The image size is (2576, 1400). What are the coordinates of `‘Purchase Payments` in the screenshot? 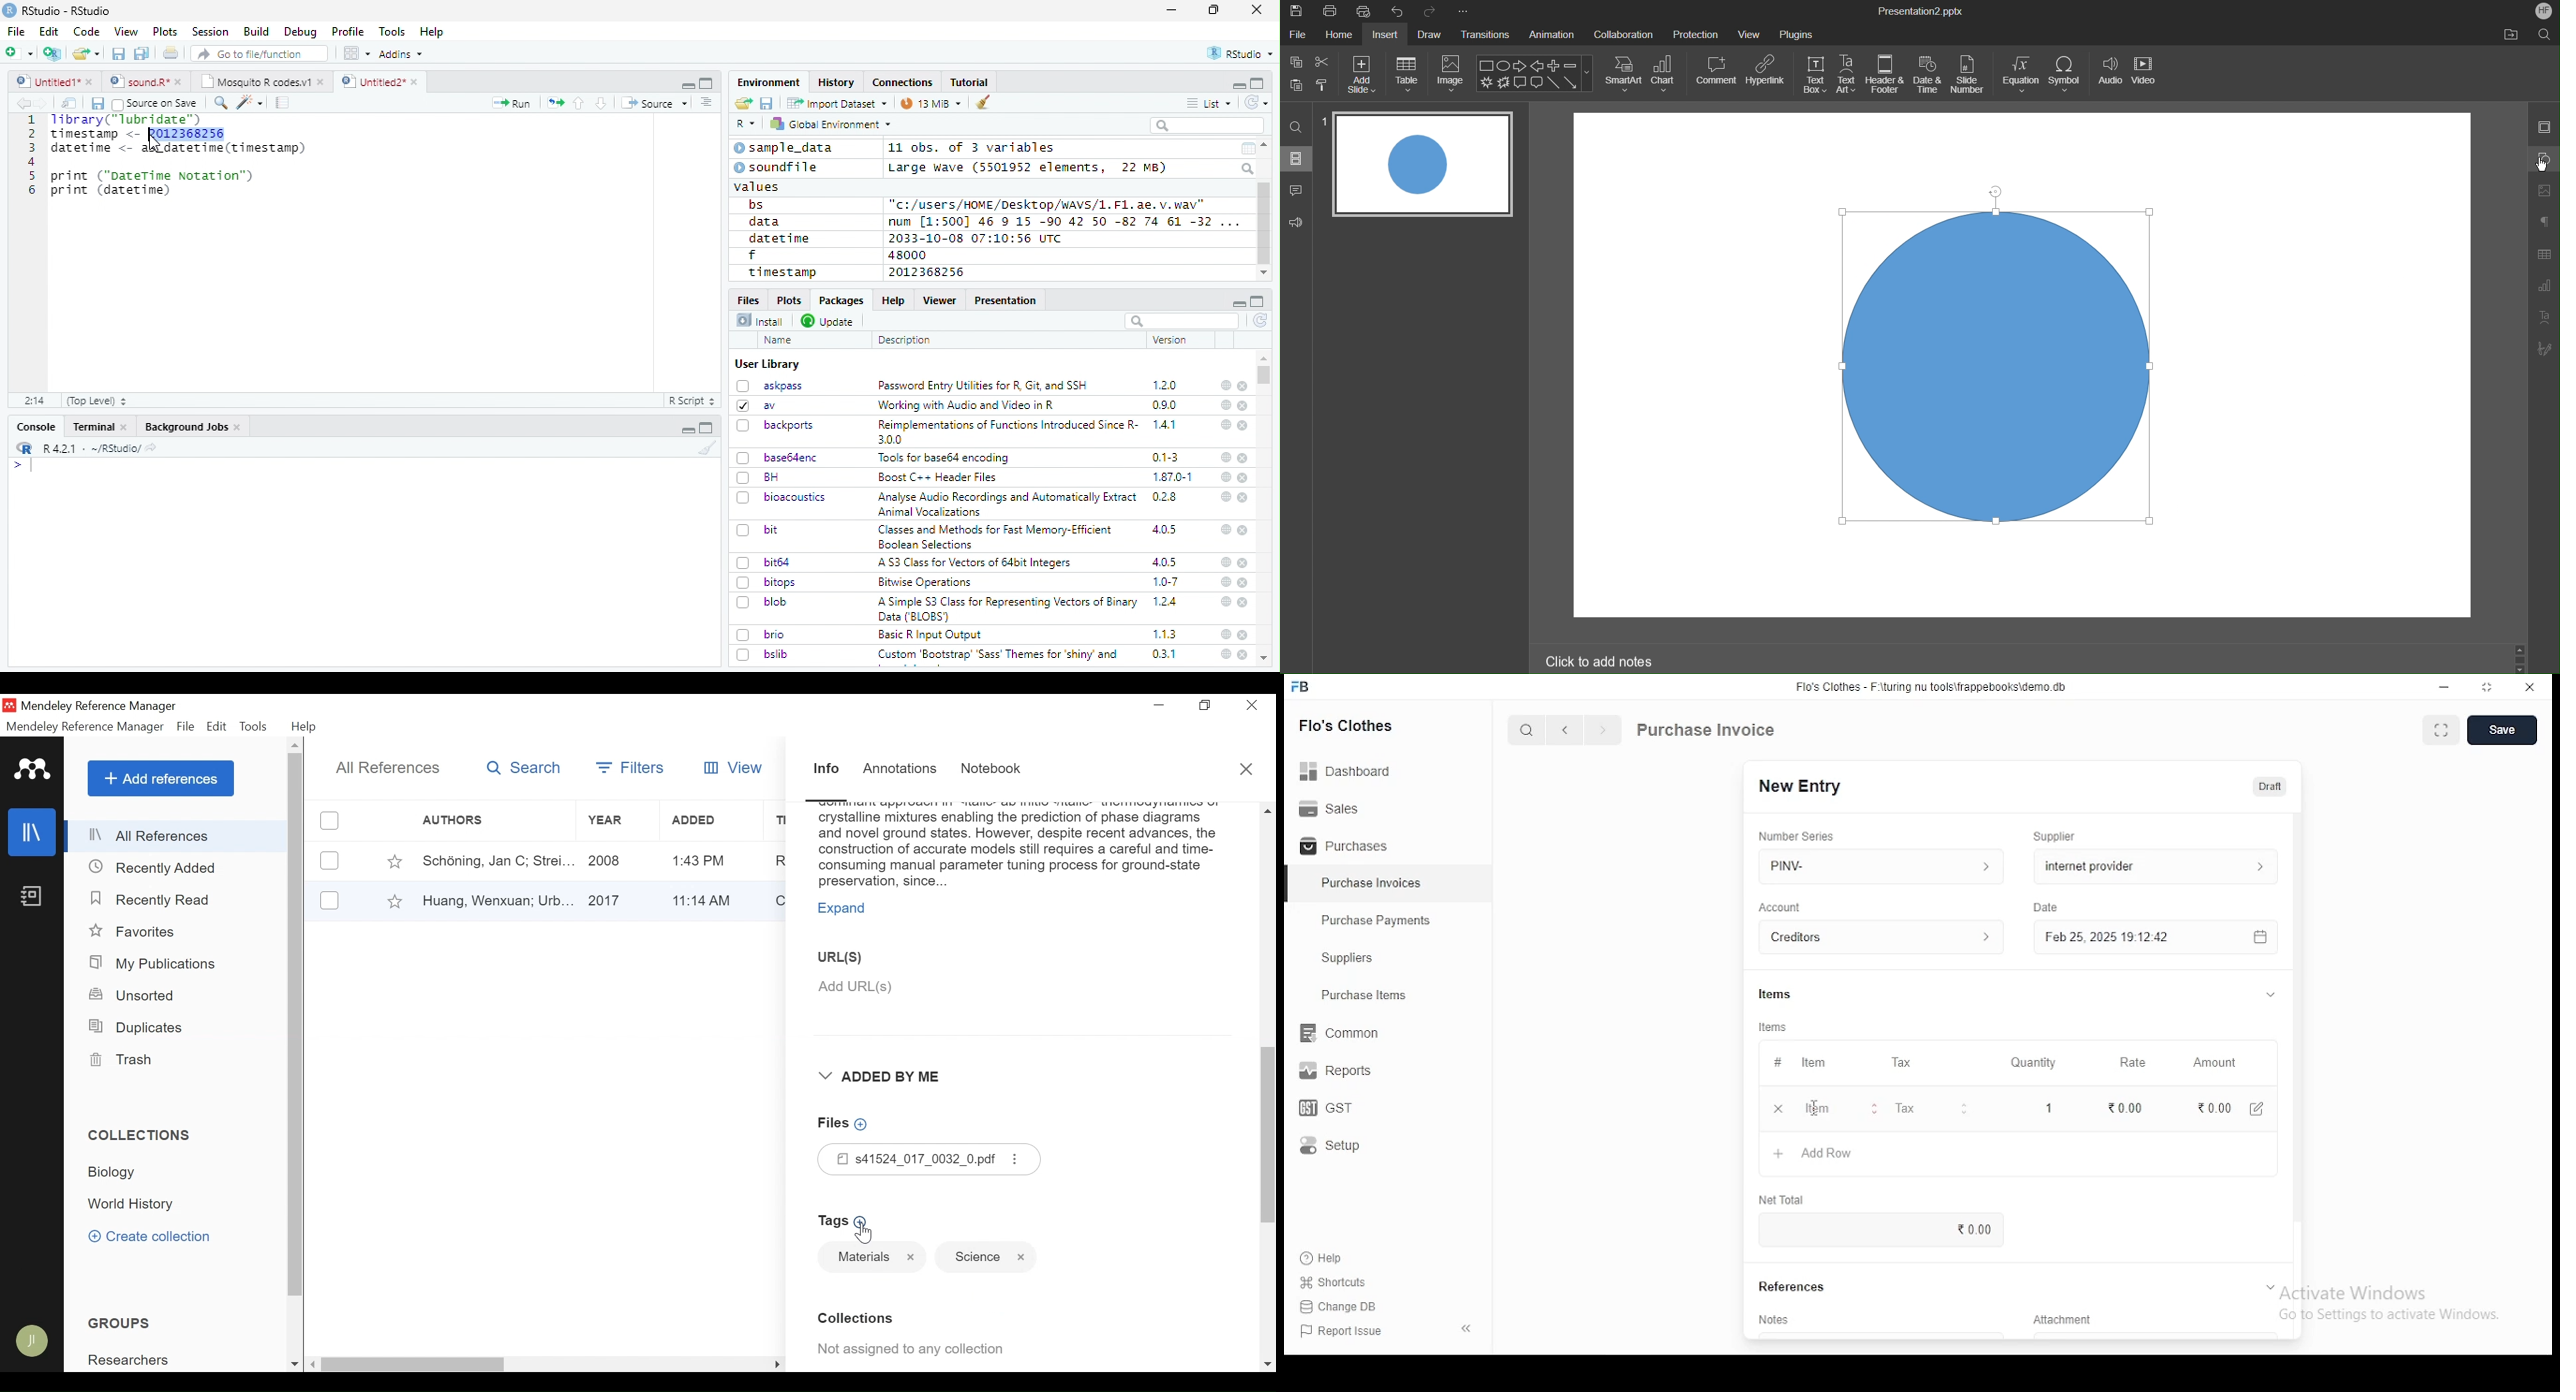 It's located at (1378, 920).